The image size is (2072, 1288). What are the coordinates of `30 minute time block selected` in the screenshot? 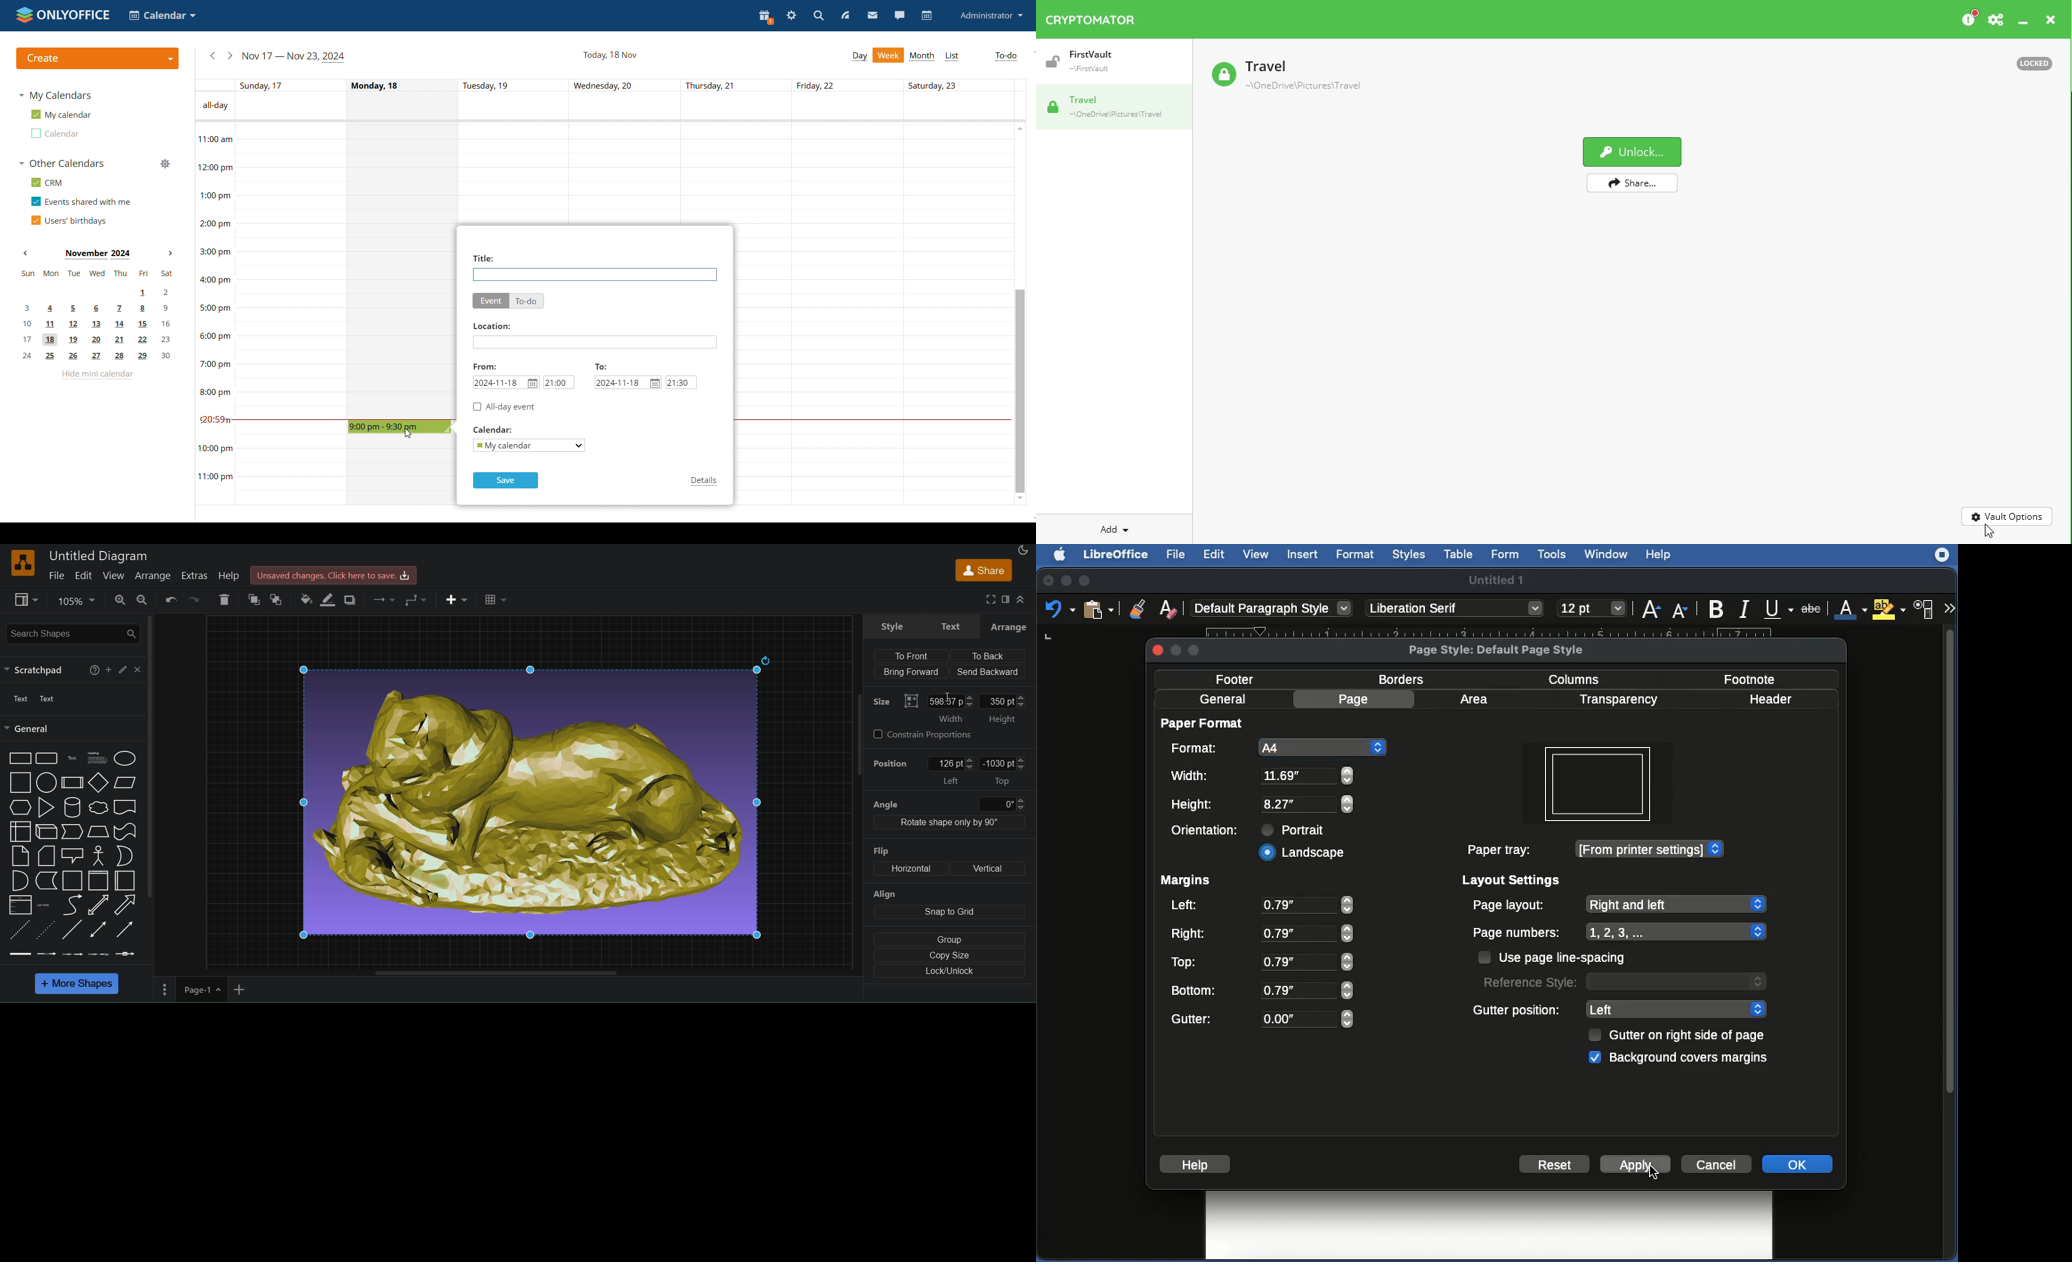 It's located at (399, 428).